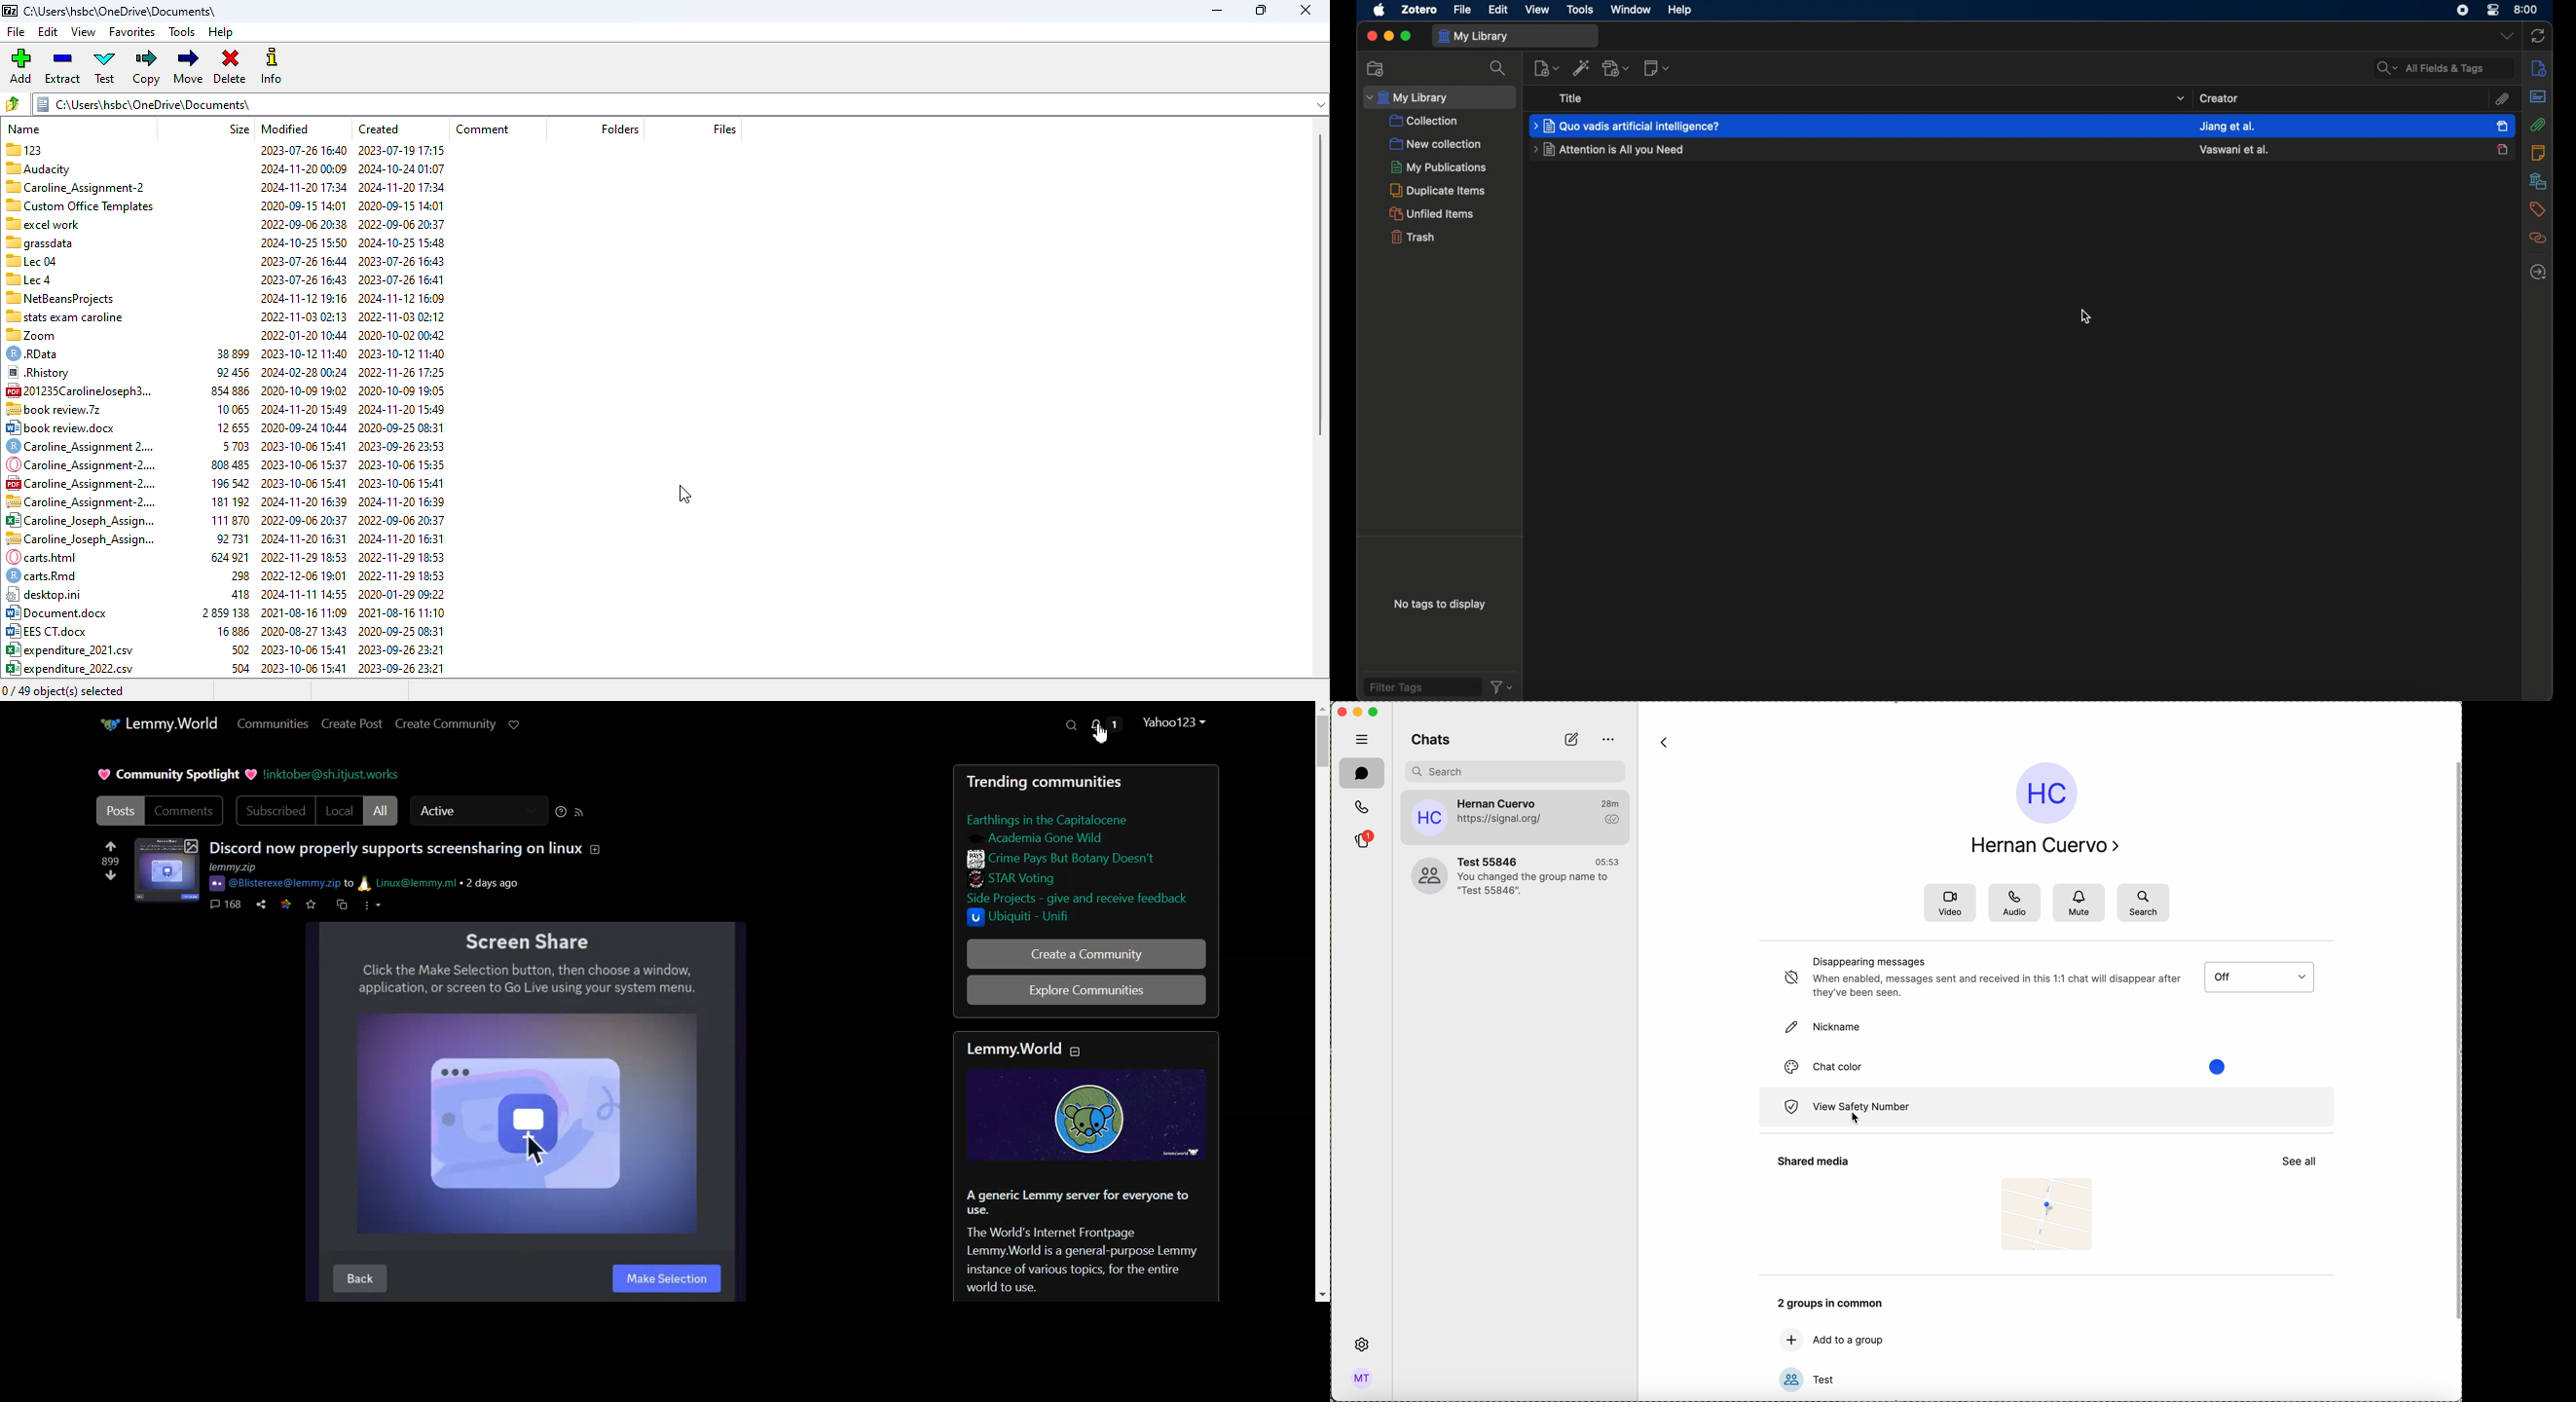 The image size is (2576, 1428). Describe the element at coordinates (1787, 1028) in the screenshot. I see `pencil ` at that location.